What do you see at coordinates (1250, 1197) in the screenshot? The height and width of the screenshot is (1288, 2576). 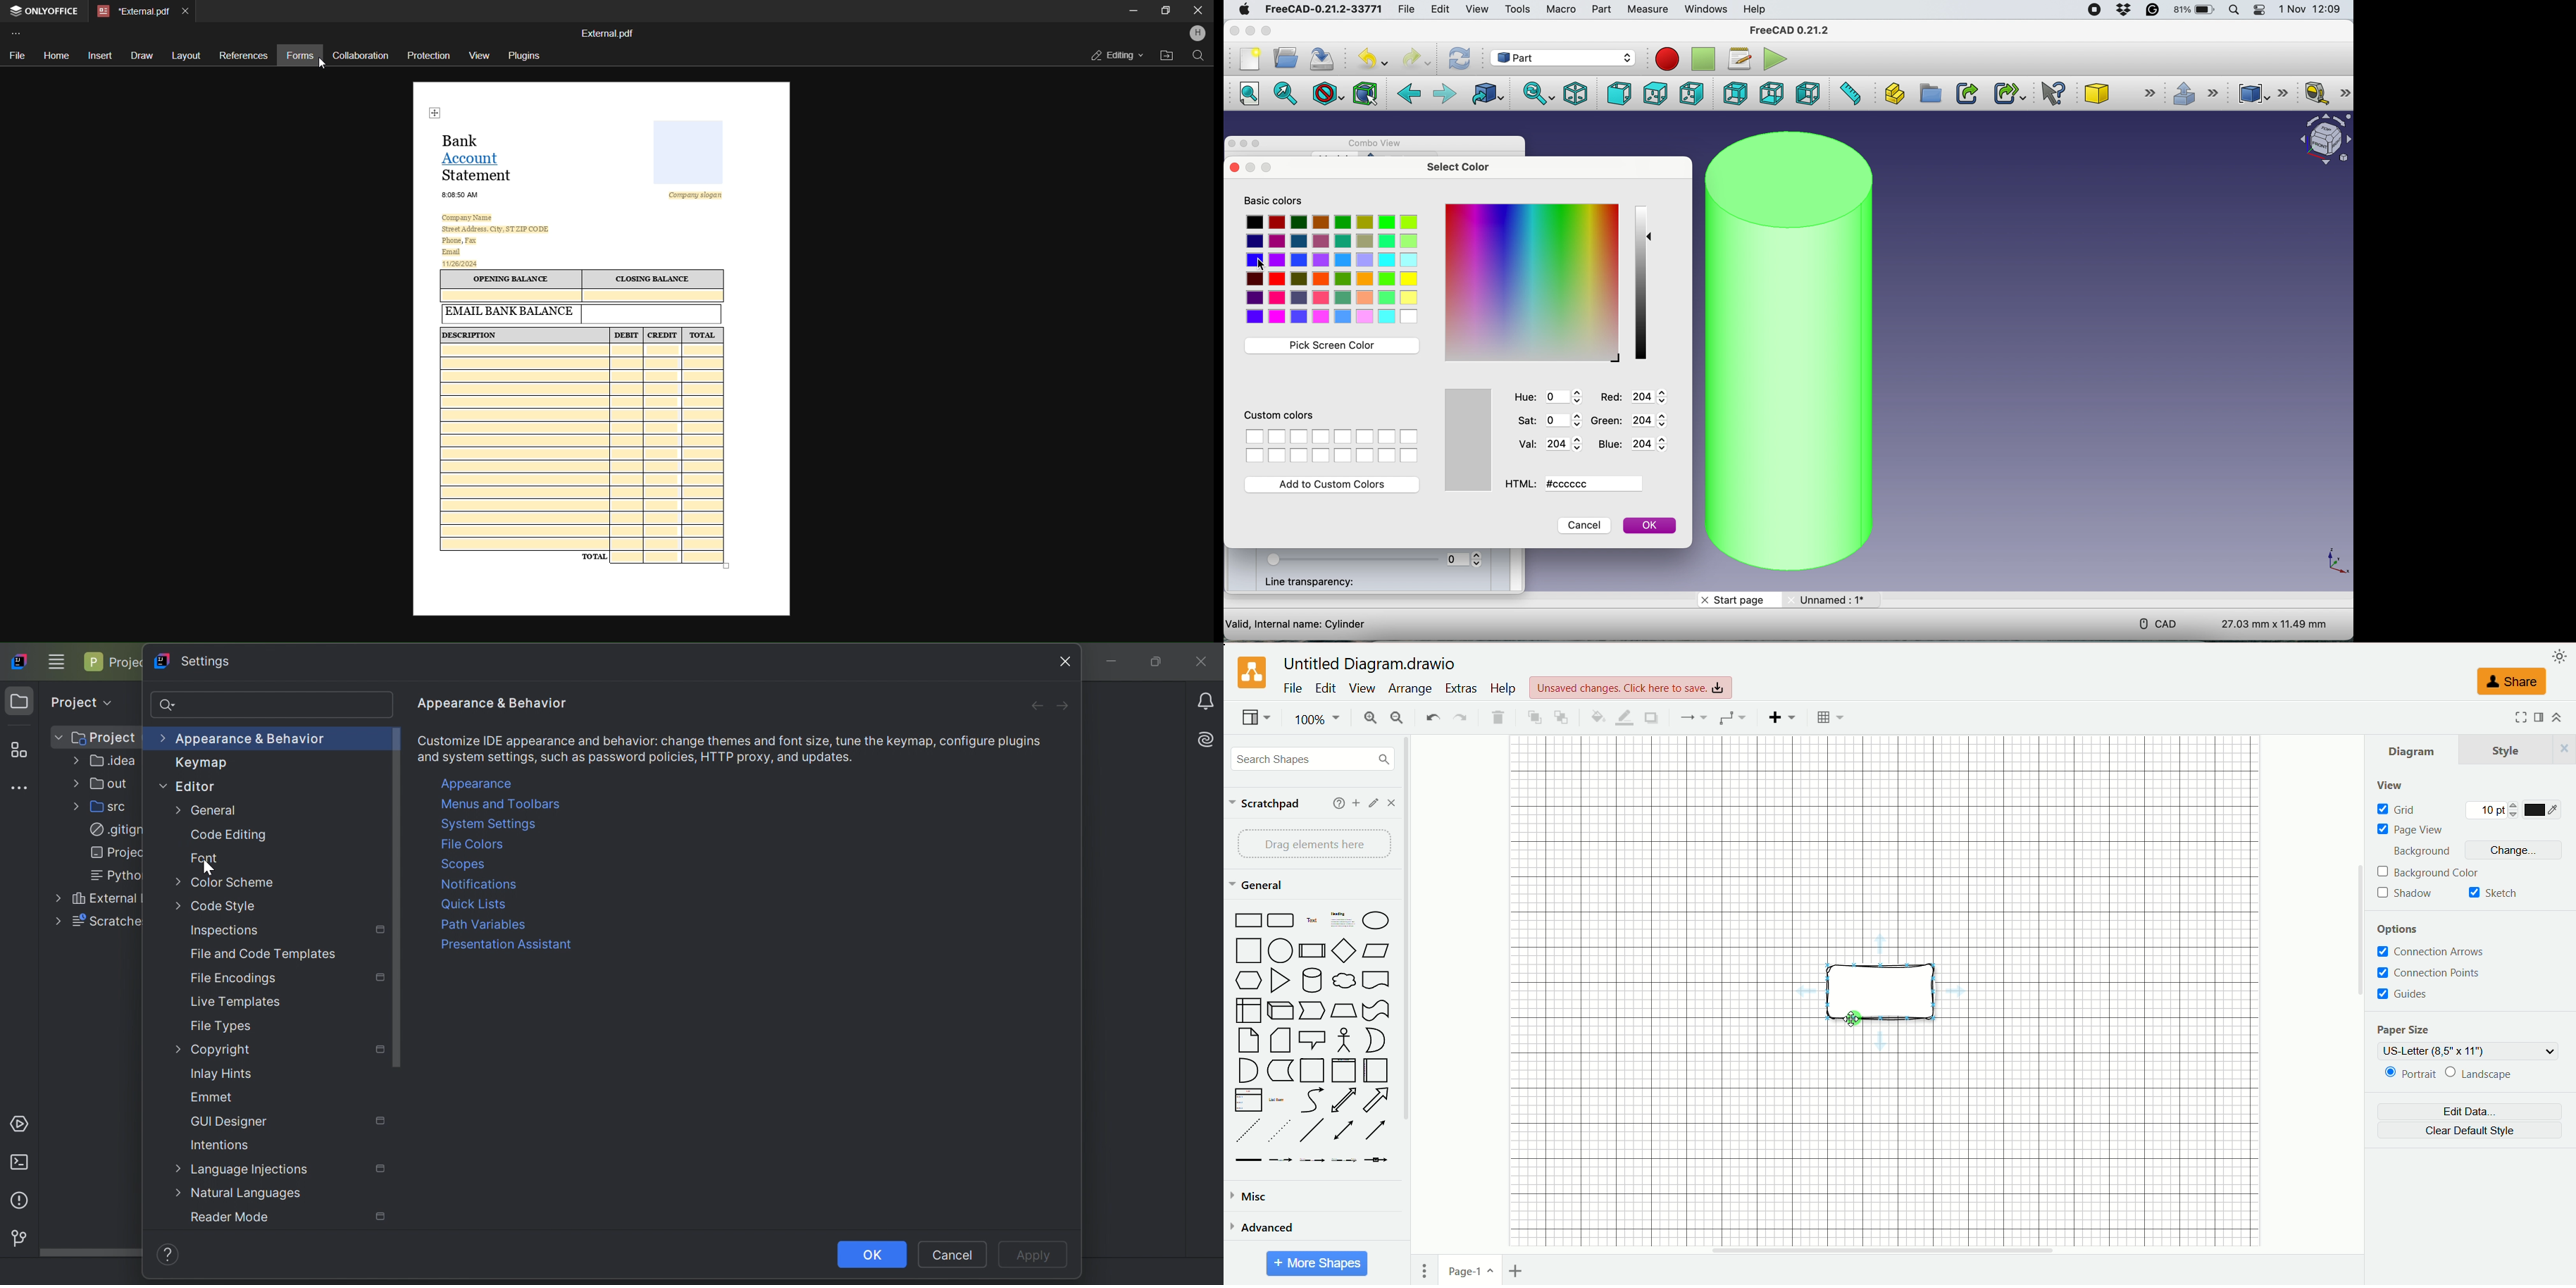 I see `misc` at bounding box center [1250, 1197].